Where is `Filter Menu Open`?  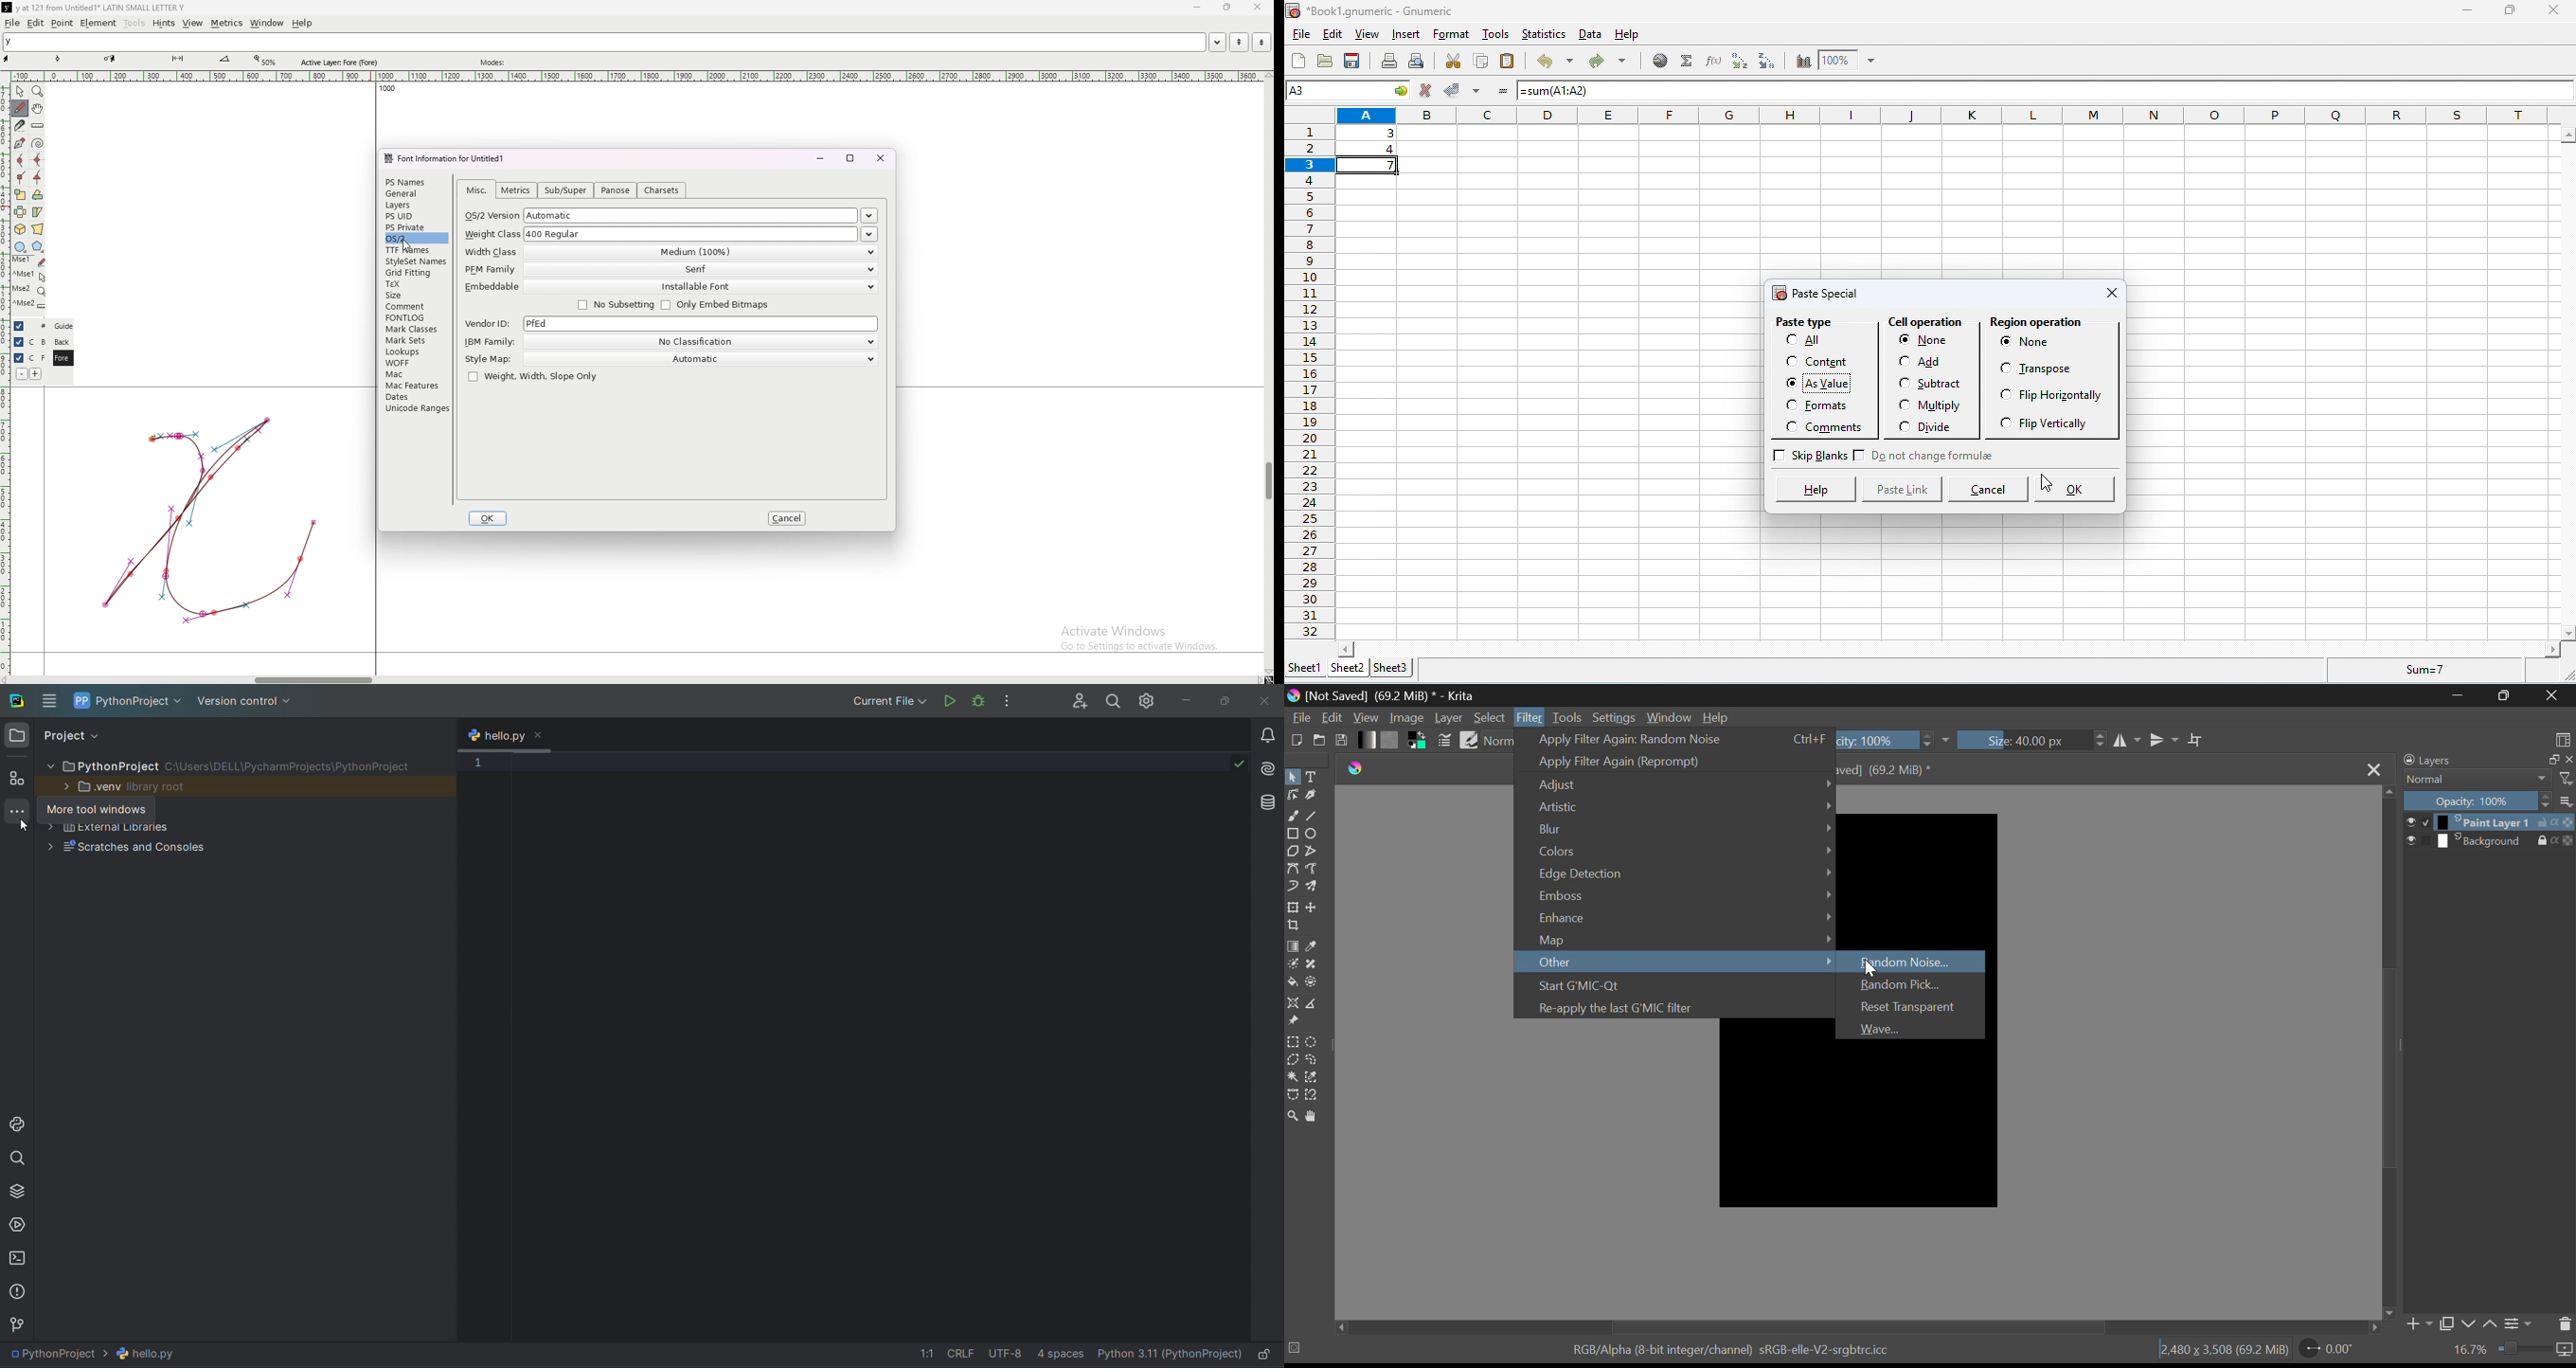 Filter Menu Open is located at coordinates (1529, 717).